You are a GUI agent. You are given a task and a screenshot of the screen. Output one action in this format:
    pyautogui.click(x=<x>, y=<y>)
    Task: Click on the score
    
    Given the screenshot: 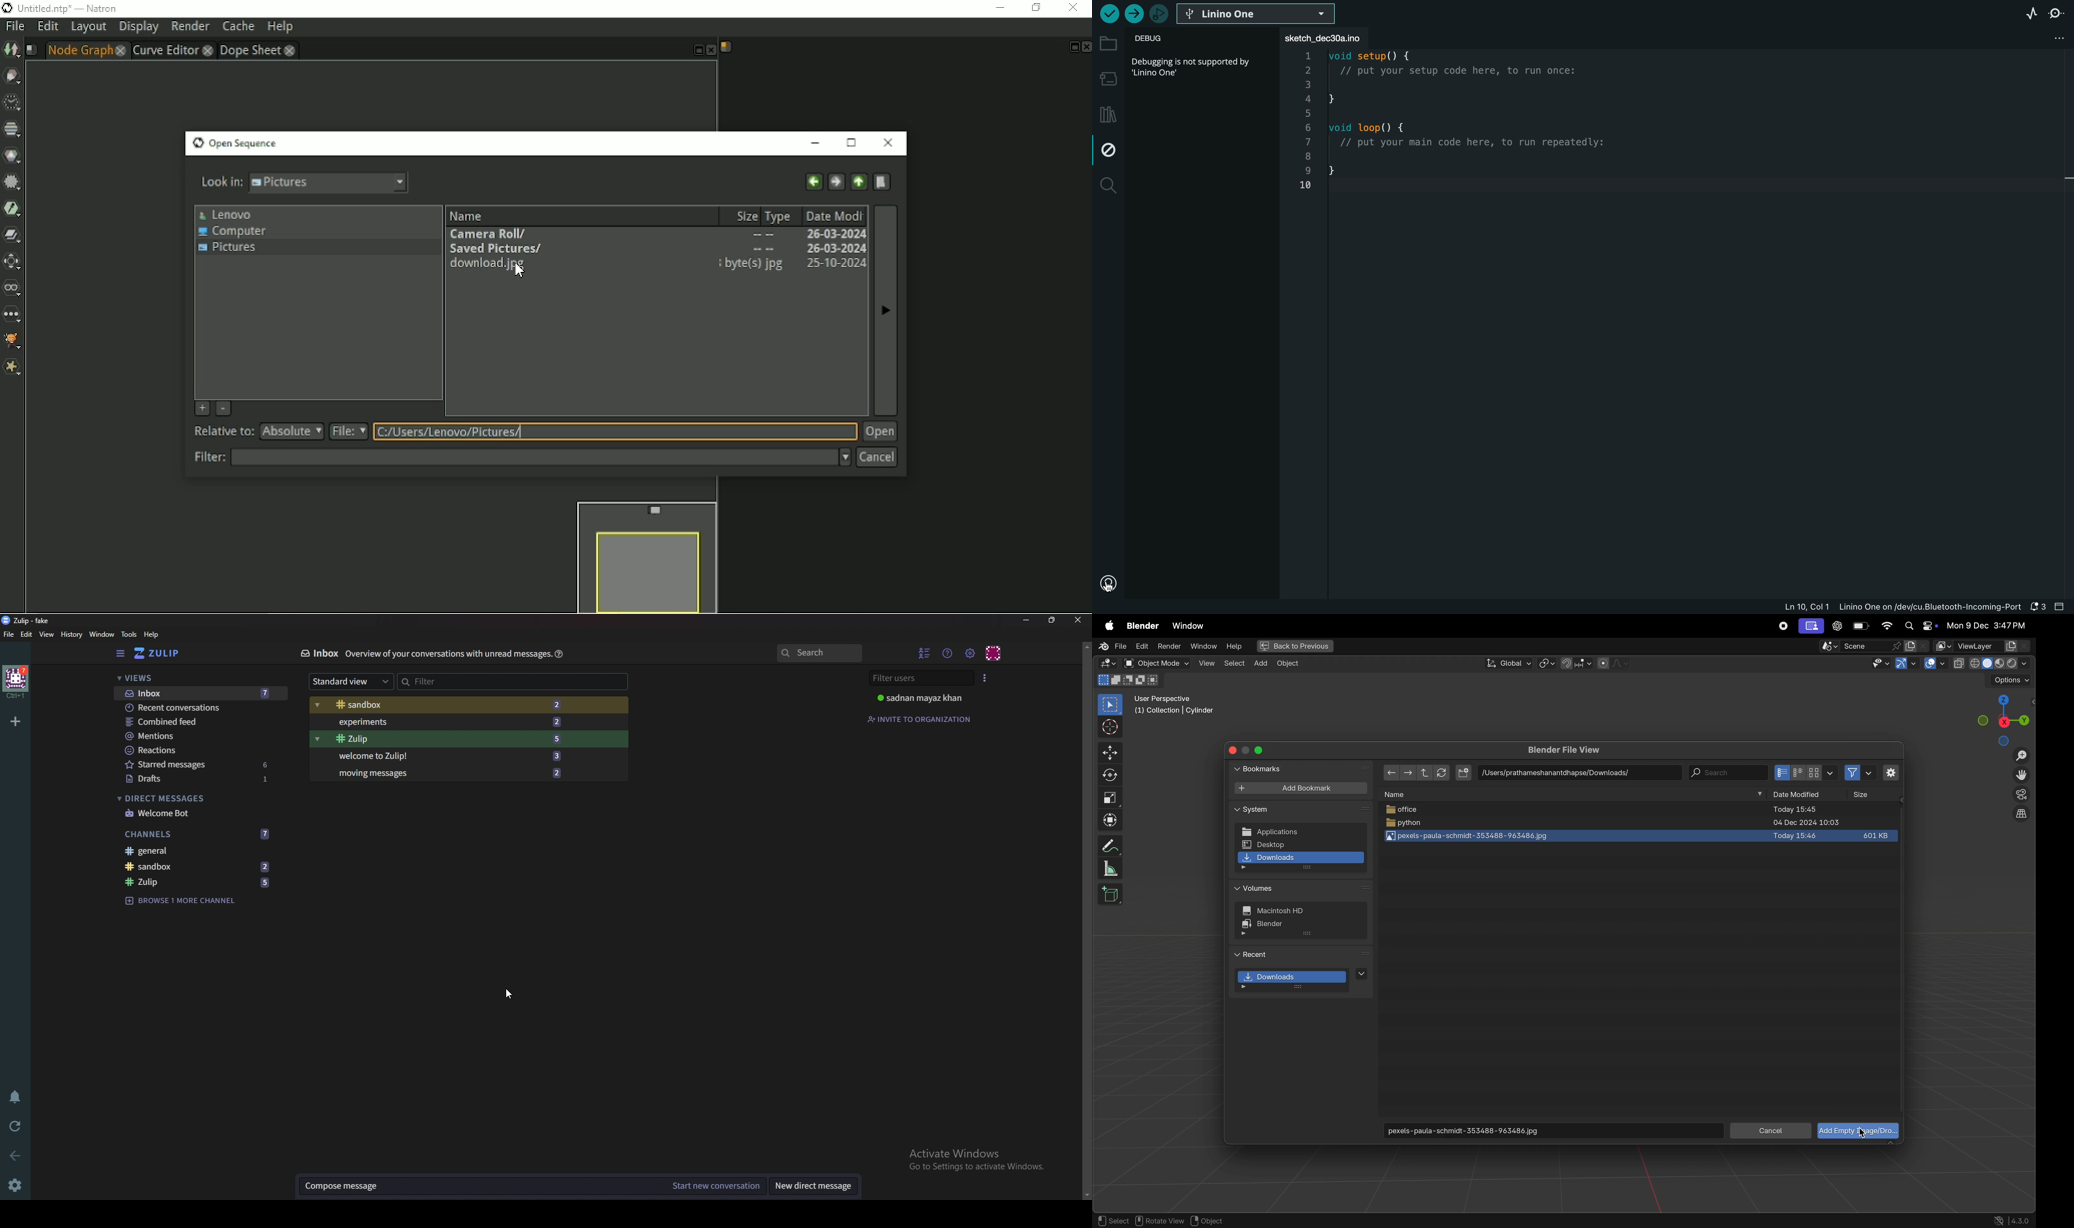 What is the action you would take?
    pyautogui.click(x=1860, y=645)
    